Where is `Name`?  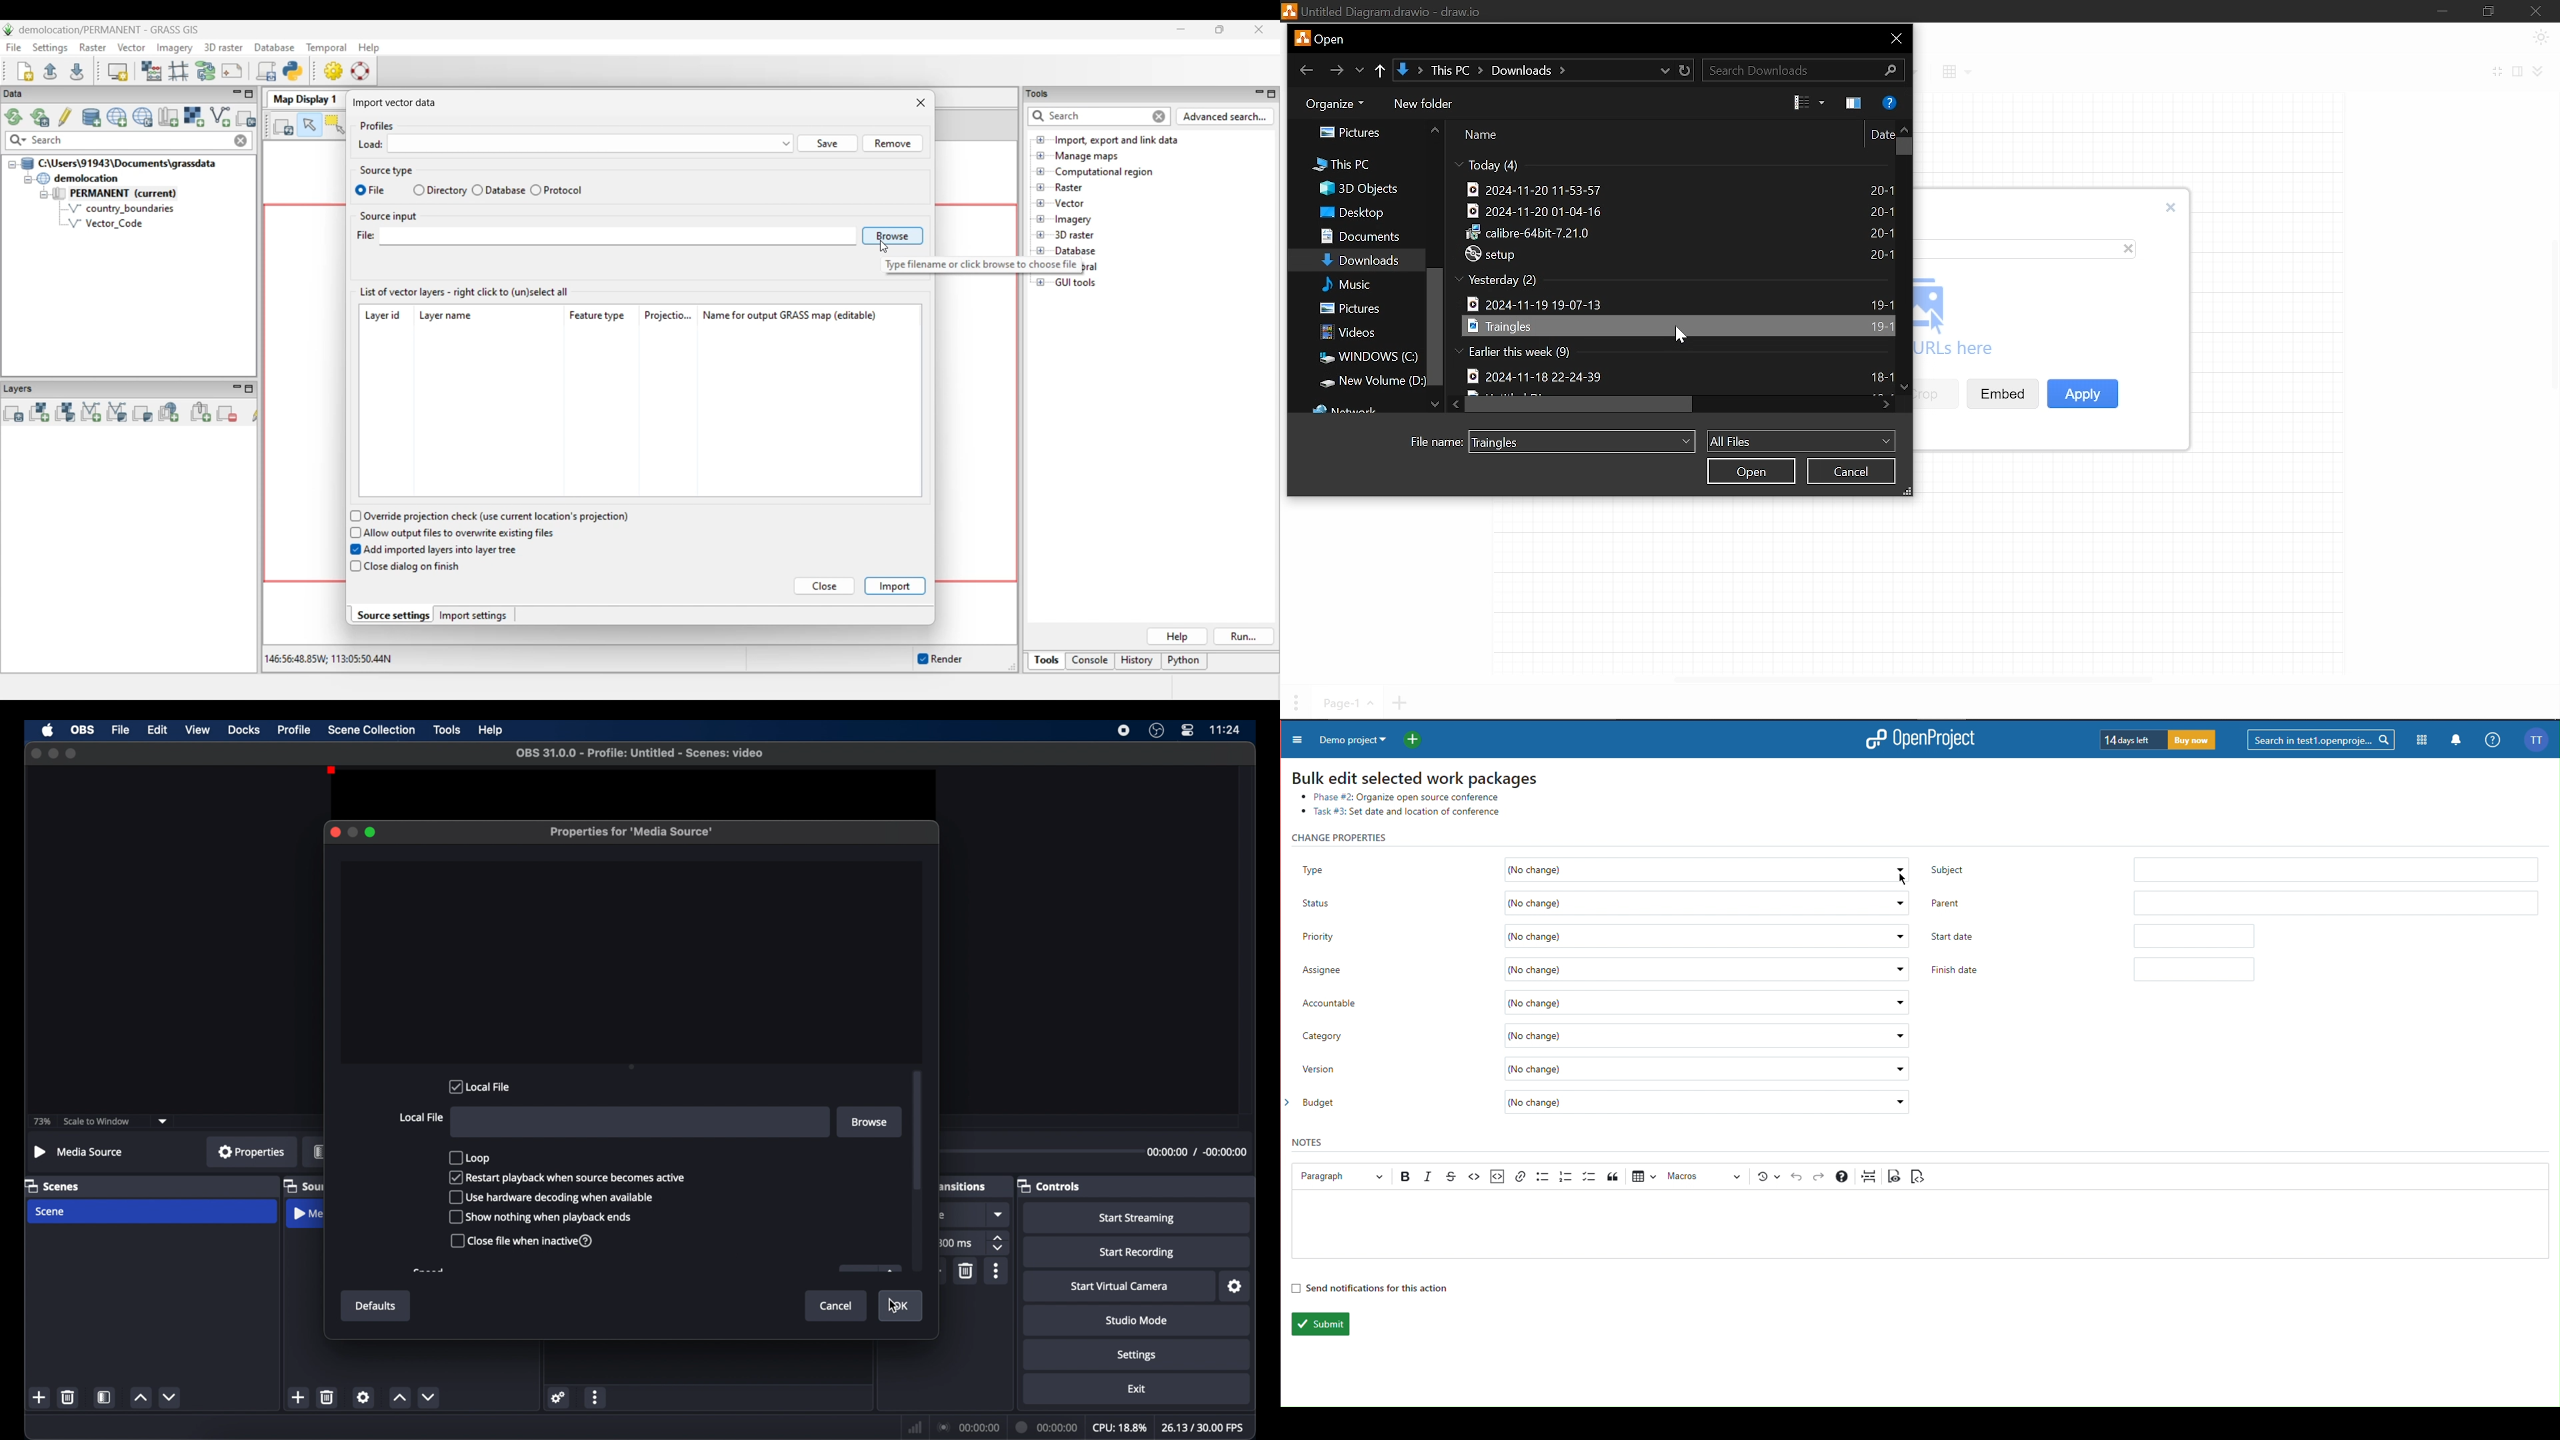
Name is located at coordinates (1485, 136).